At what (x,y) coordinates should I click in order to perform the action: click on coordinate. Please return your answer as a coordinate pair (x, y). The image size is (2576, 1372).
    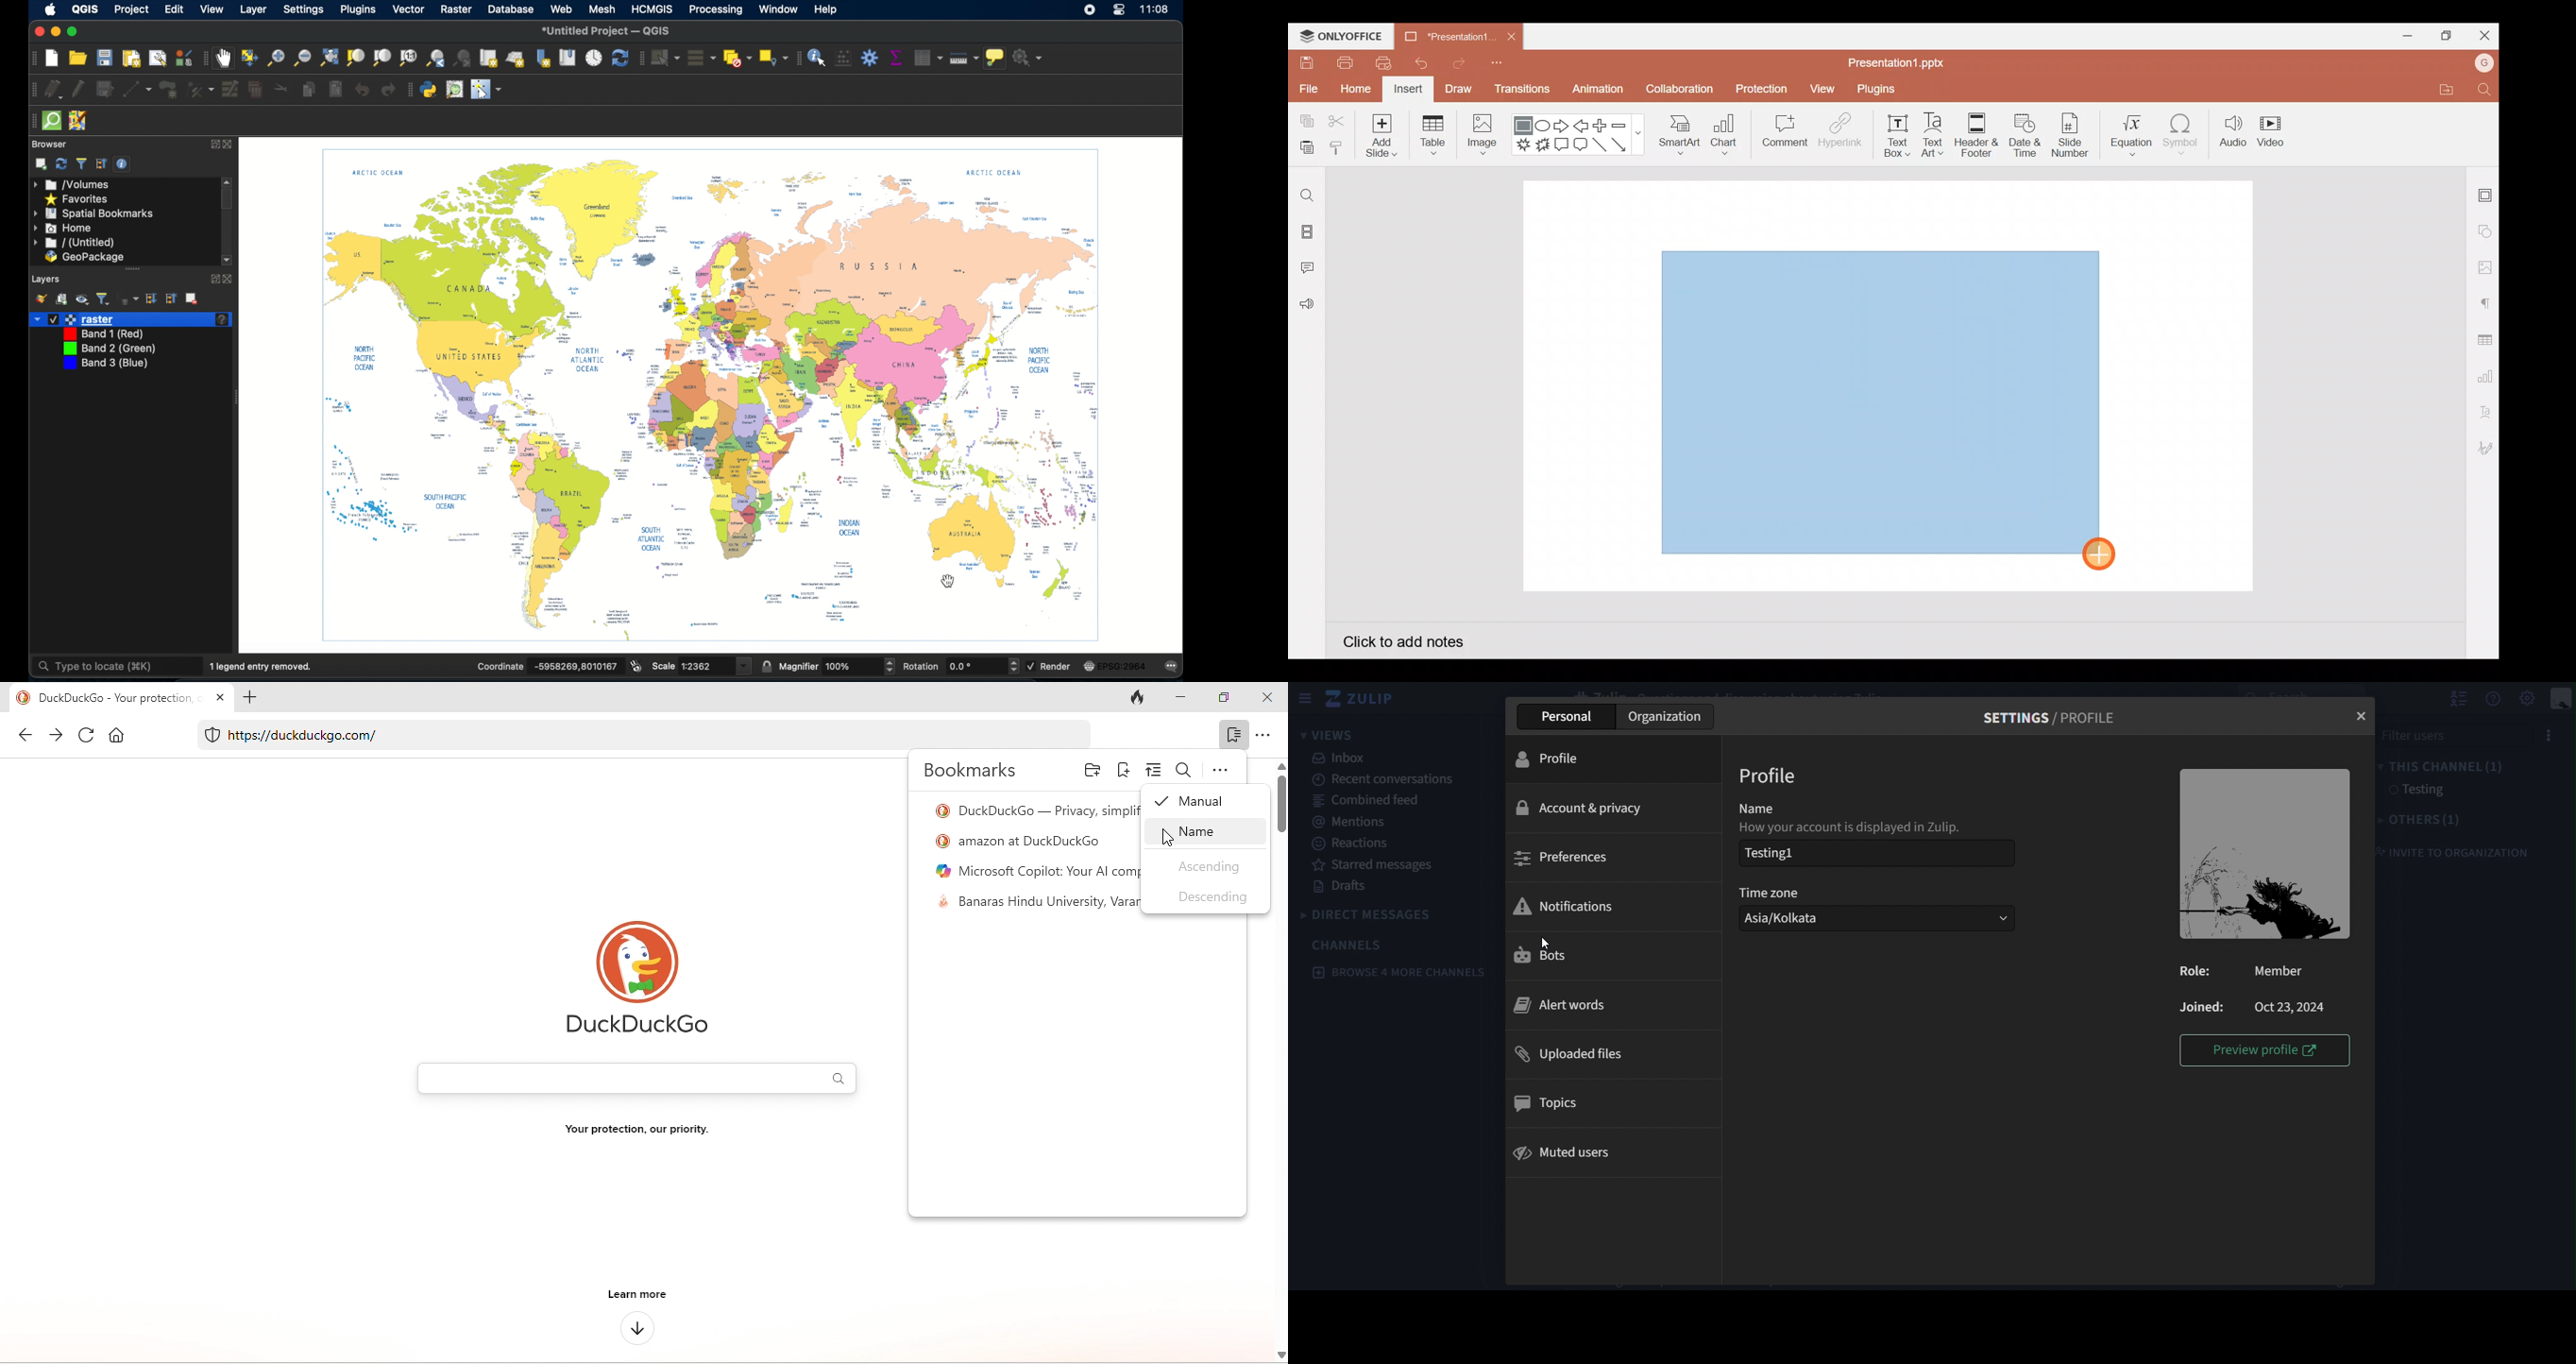
    Looking at the image, I should click on (573, 666).